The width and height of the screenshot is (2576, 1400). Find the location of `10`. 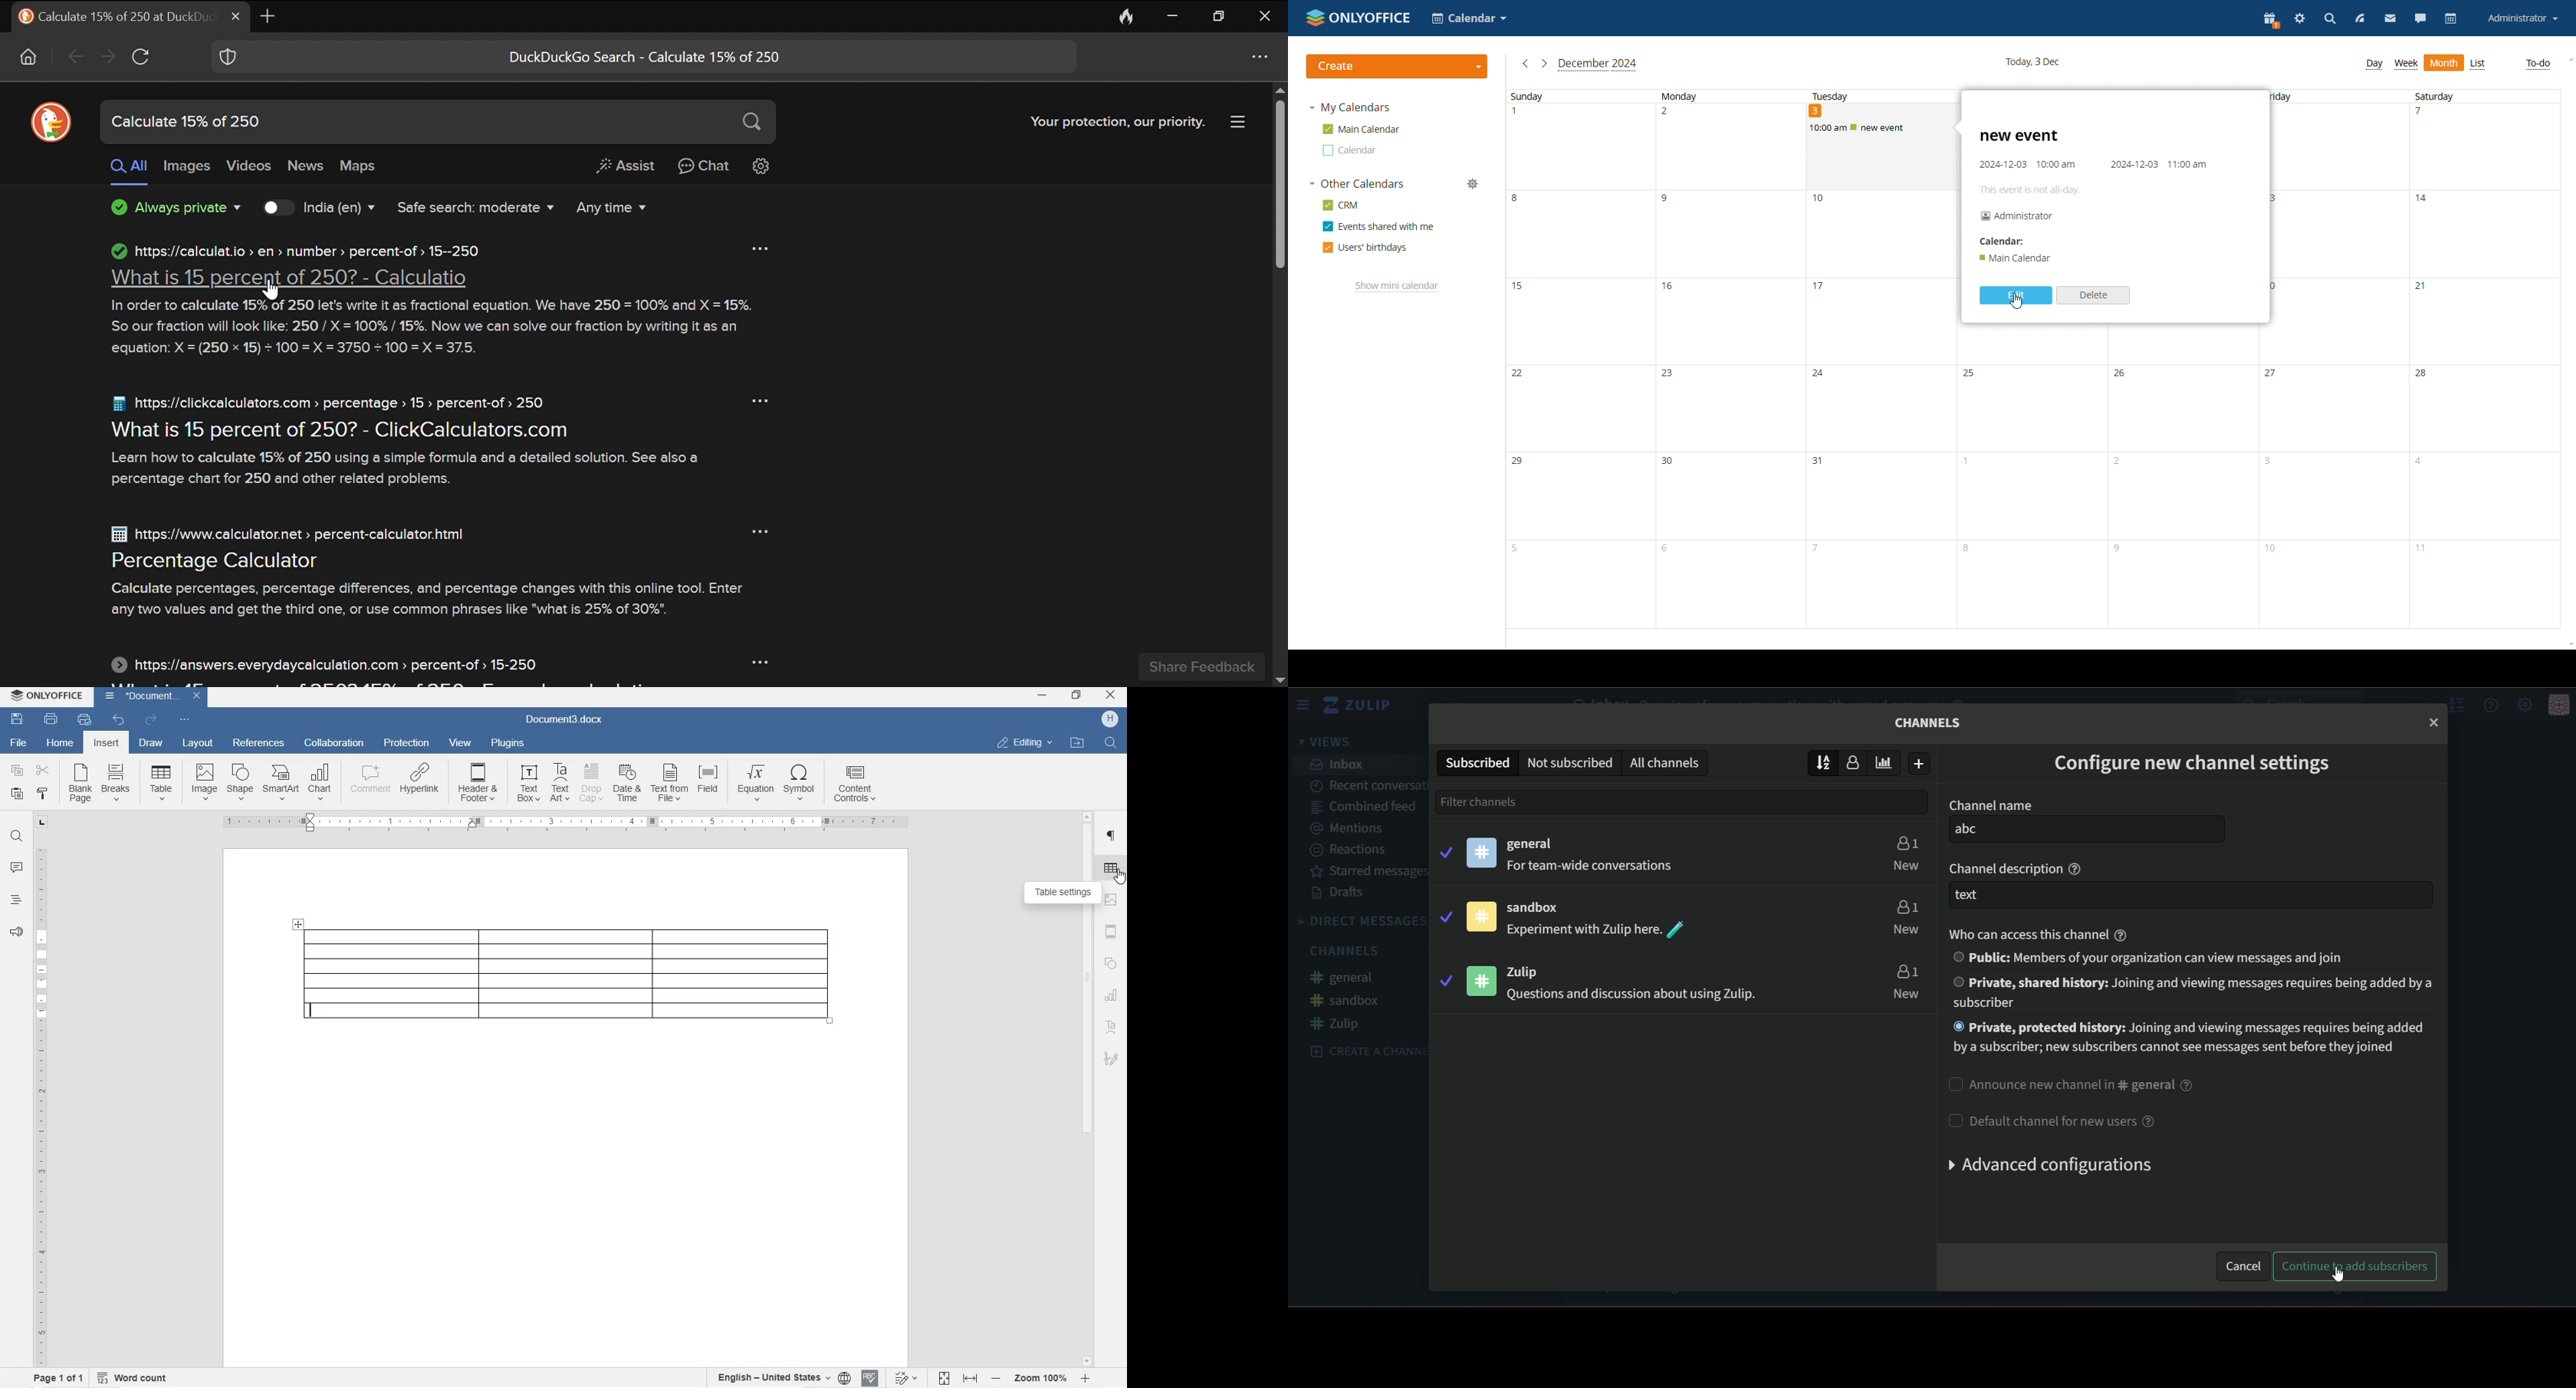

10 is located at coordinates (2334, 585).